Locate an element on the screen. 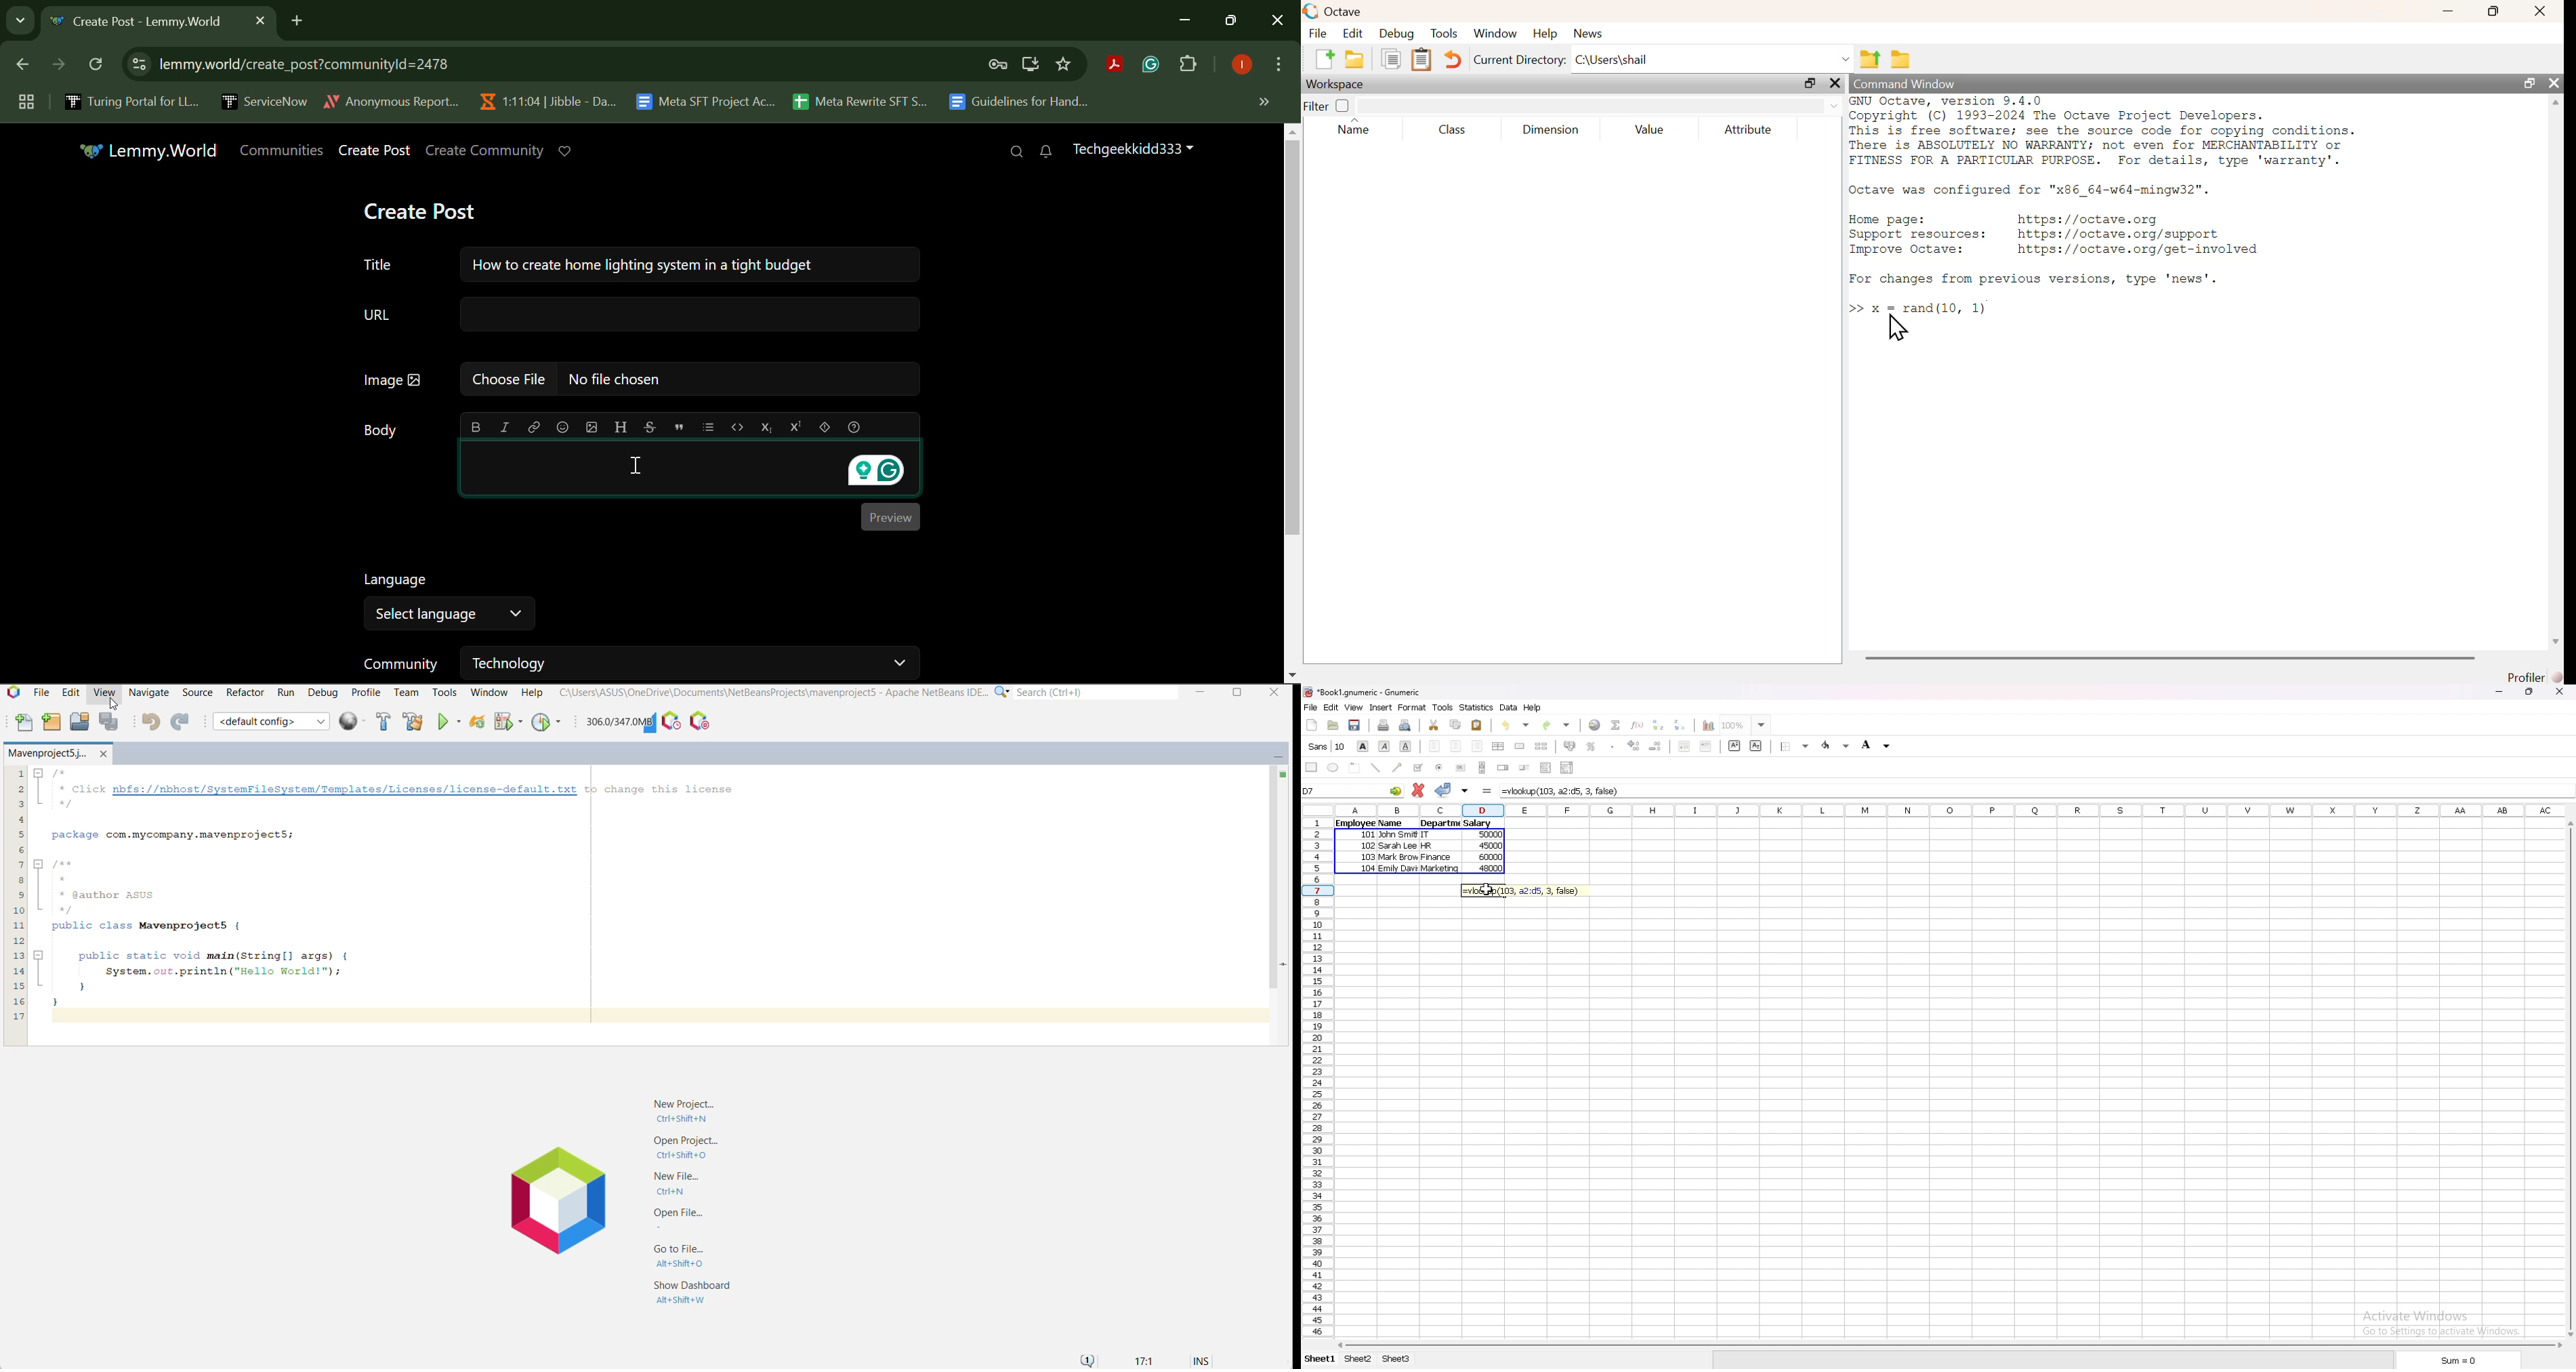 The image size is (2576, 1372). undo is located at coordinates (1516, 725).